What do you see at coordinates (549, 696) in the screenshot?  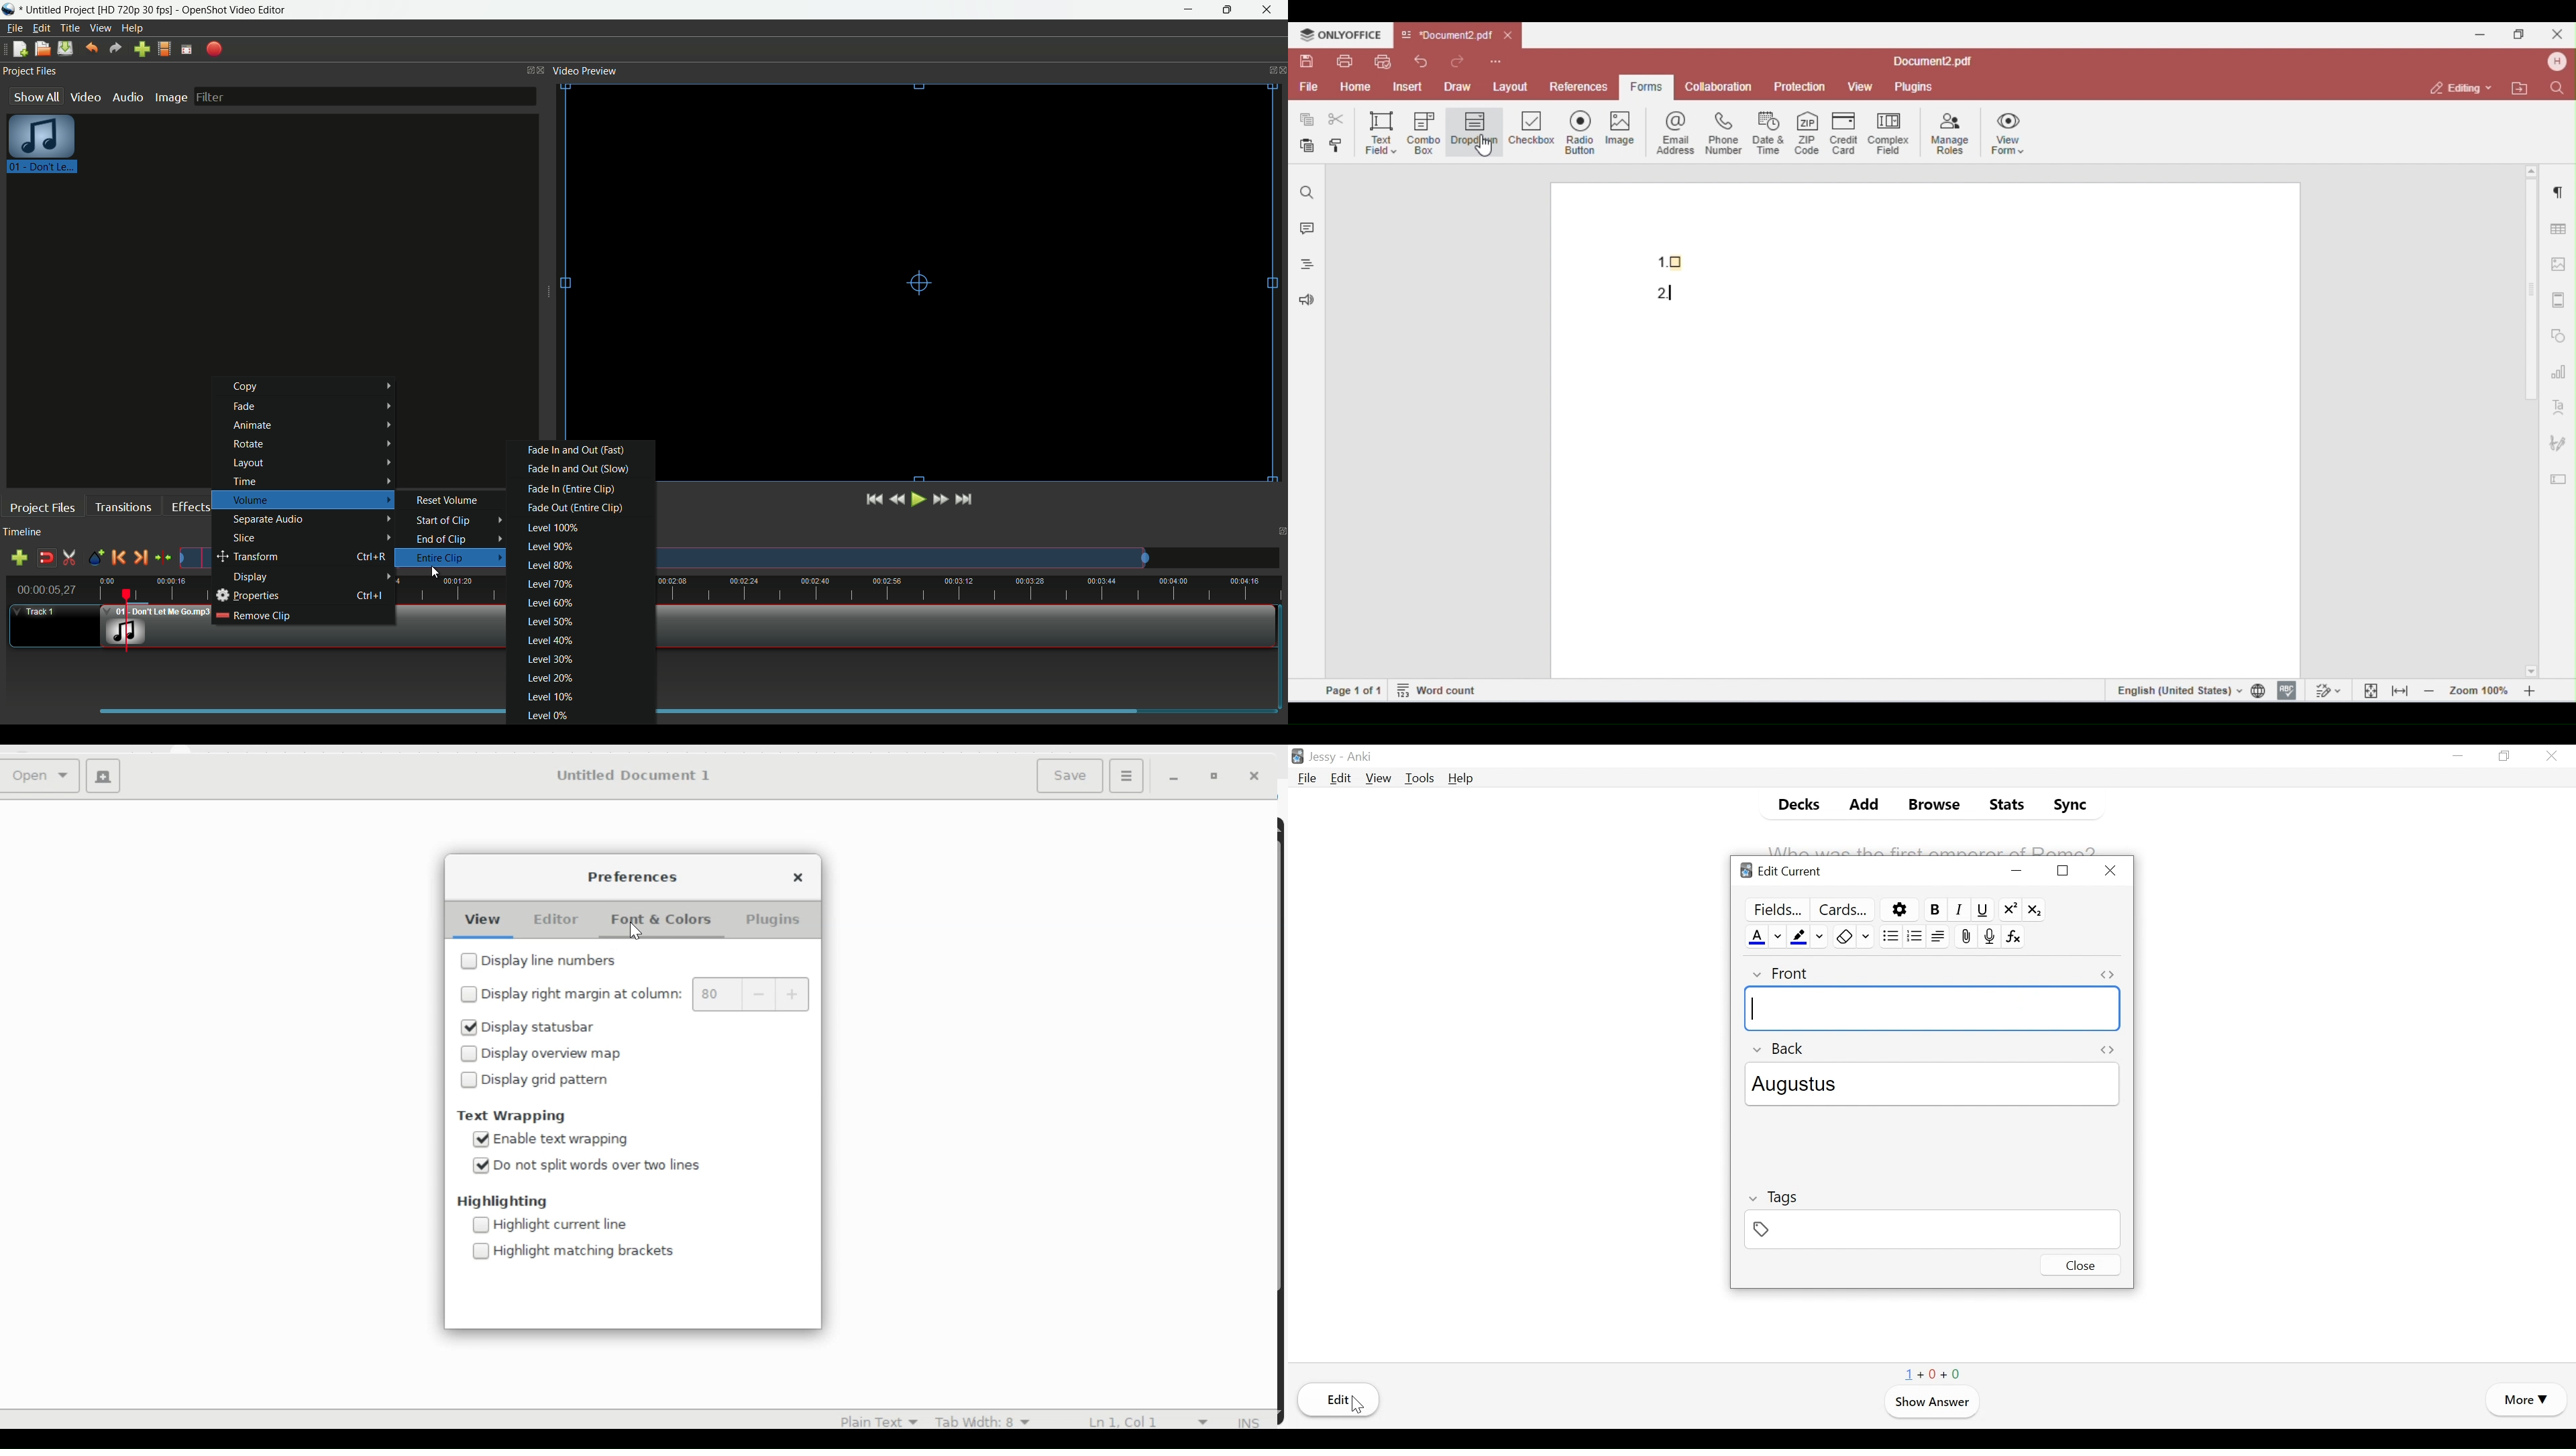 I see `level 10%` at bounding box center [549, 696].